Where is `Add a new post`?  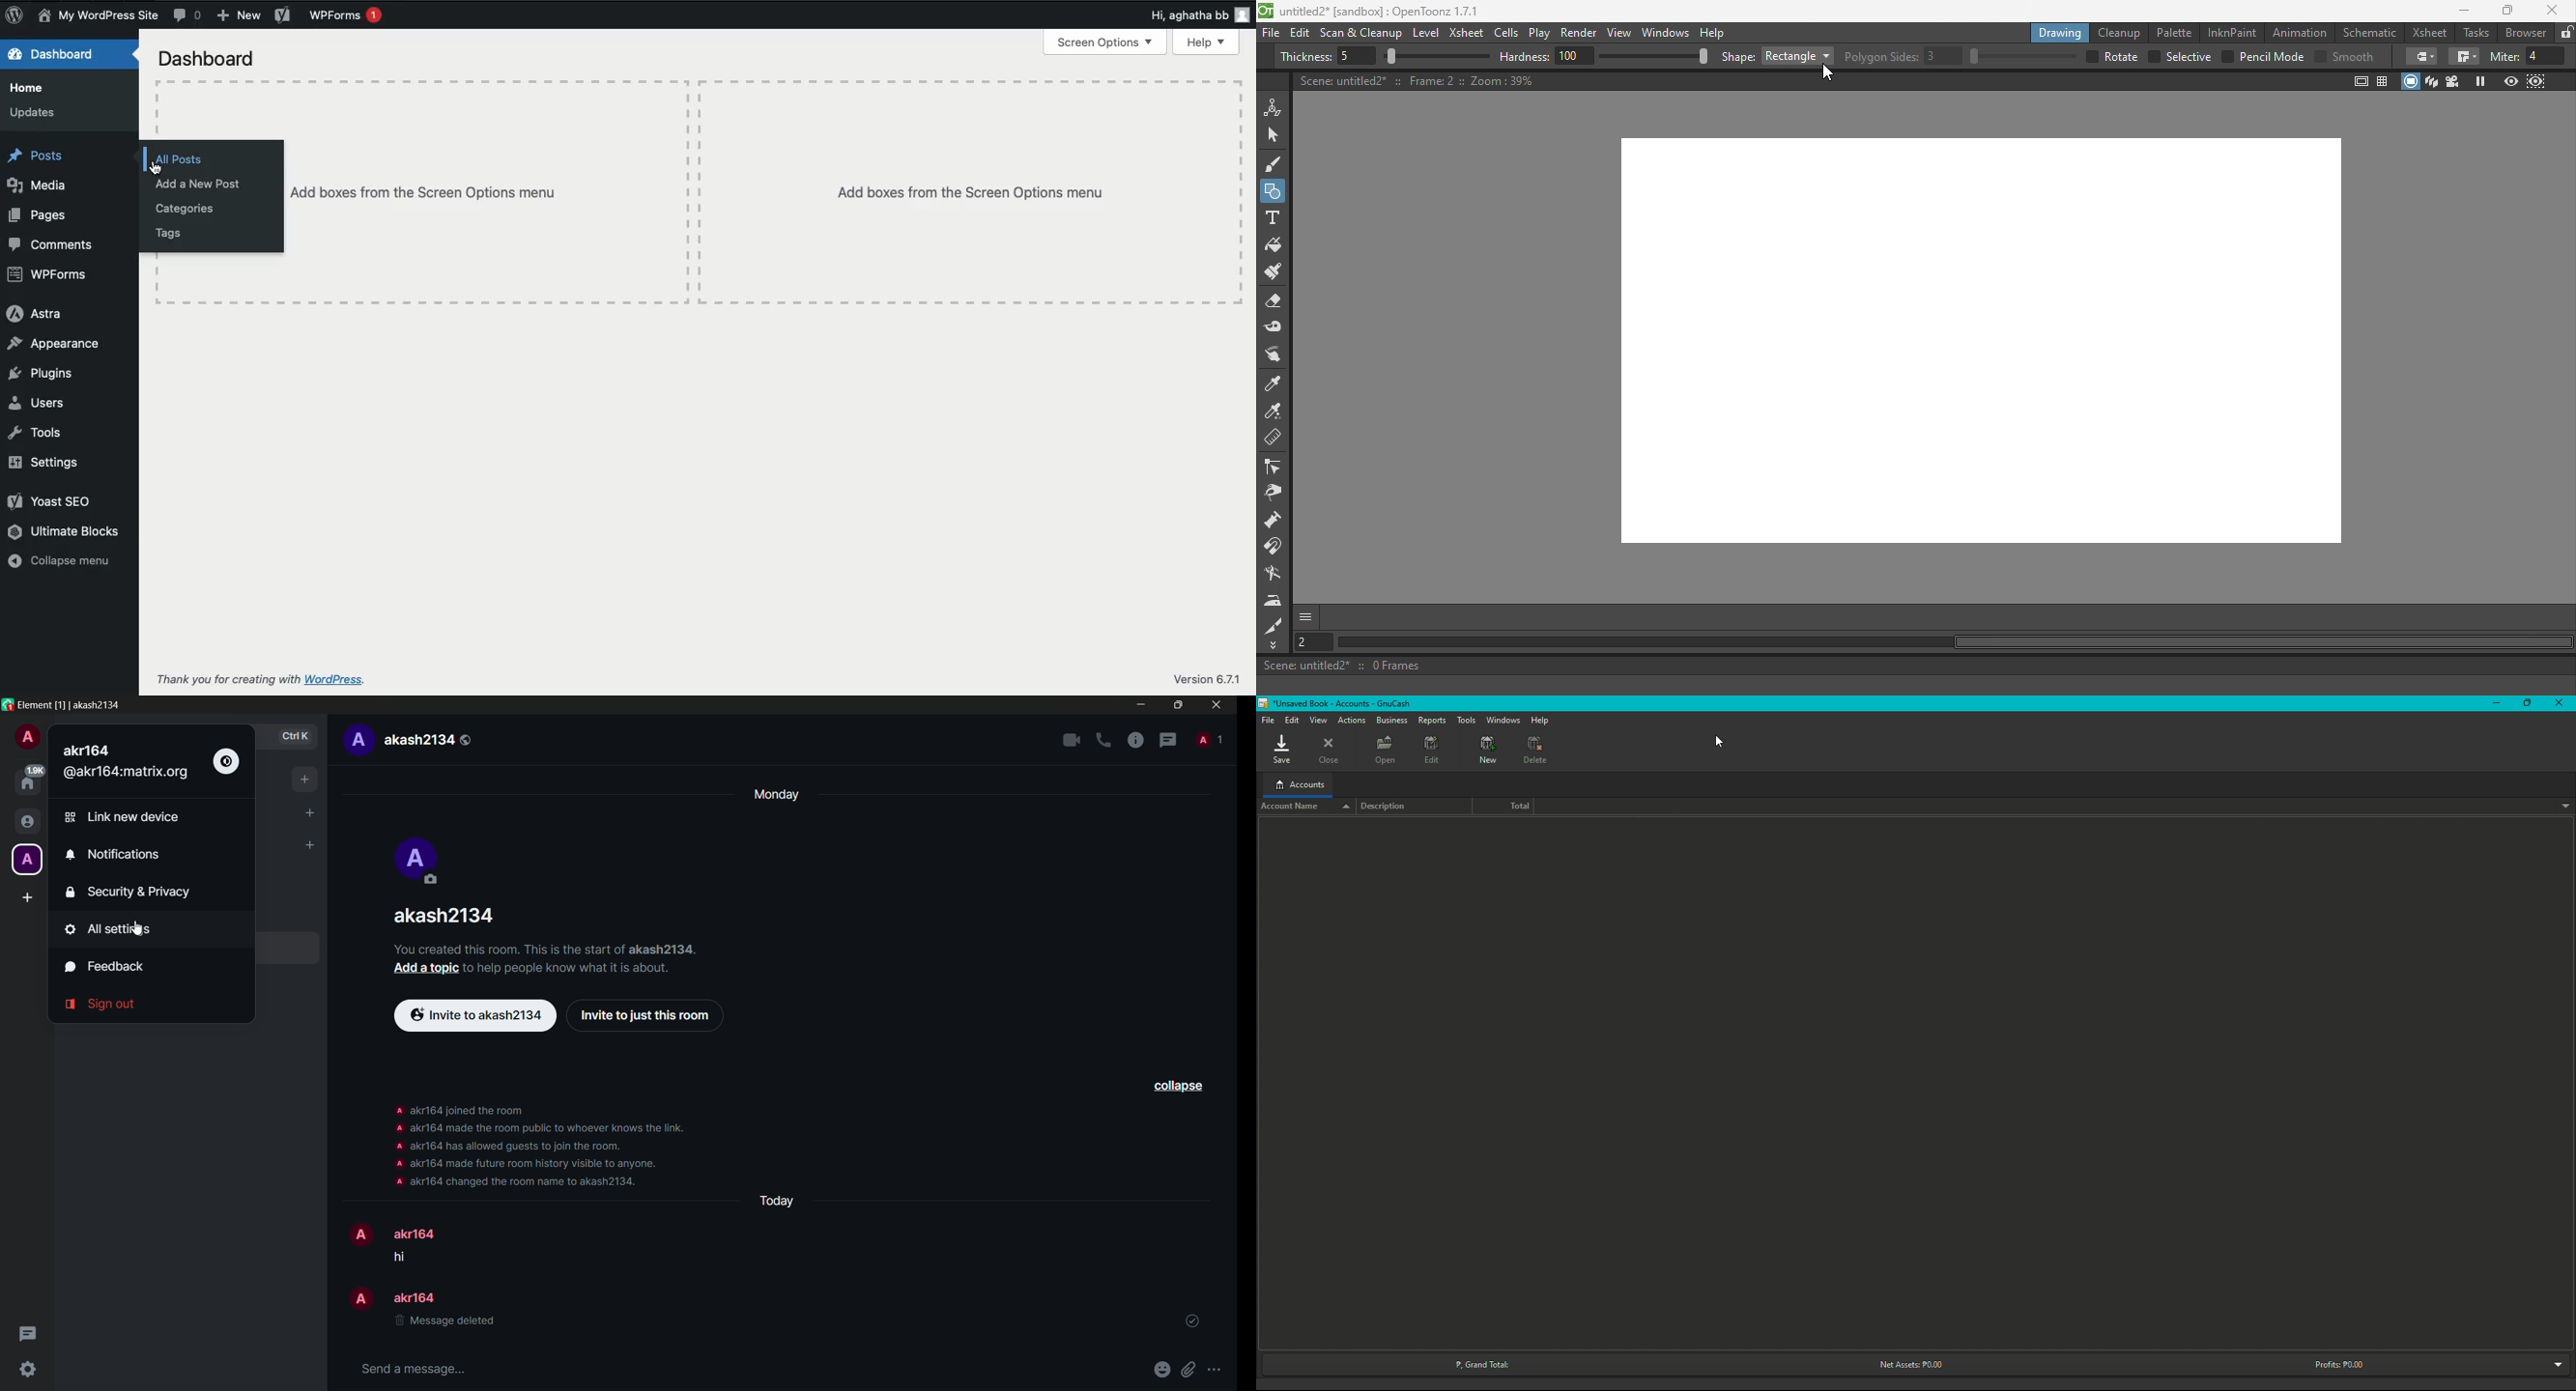
Add a new post is located at coordinates (203, 184).